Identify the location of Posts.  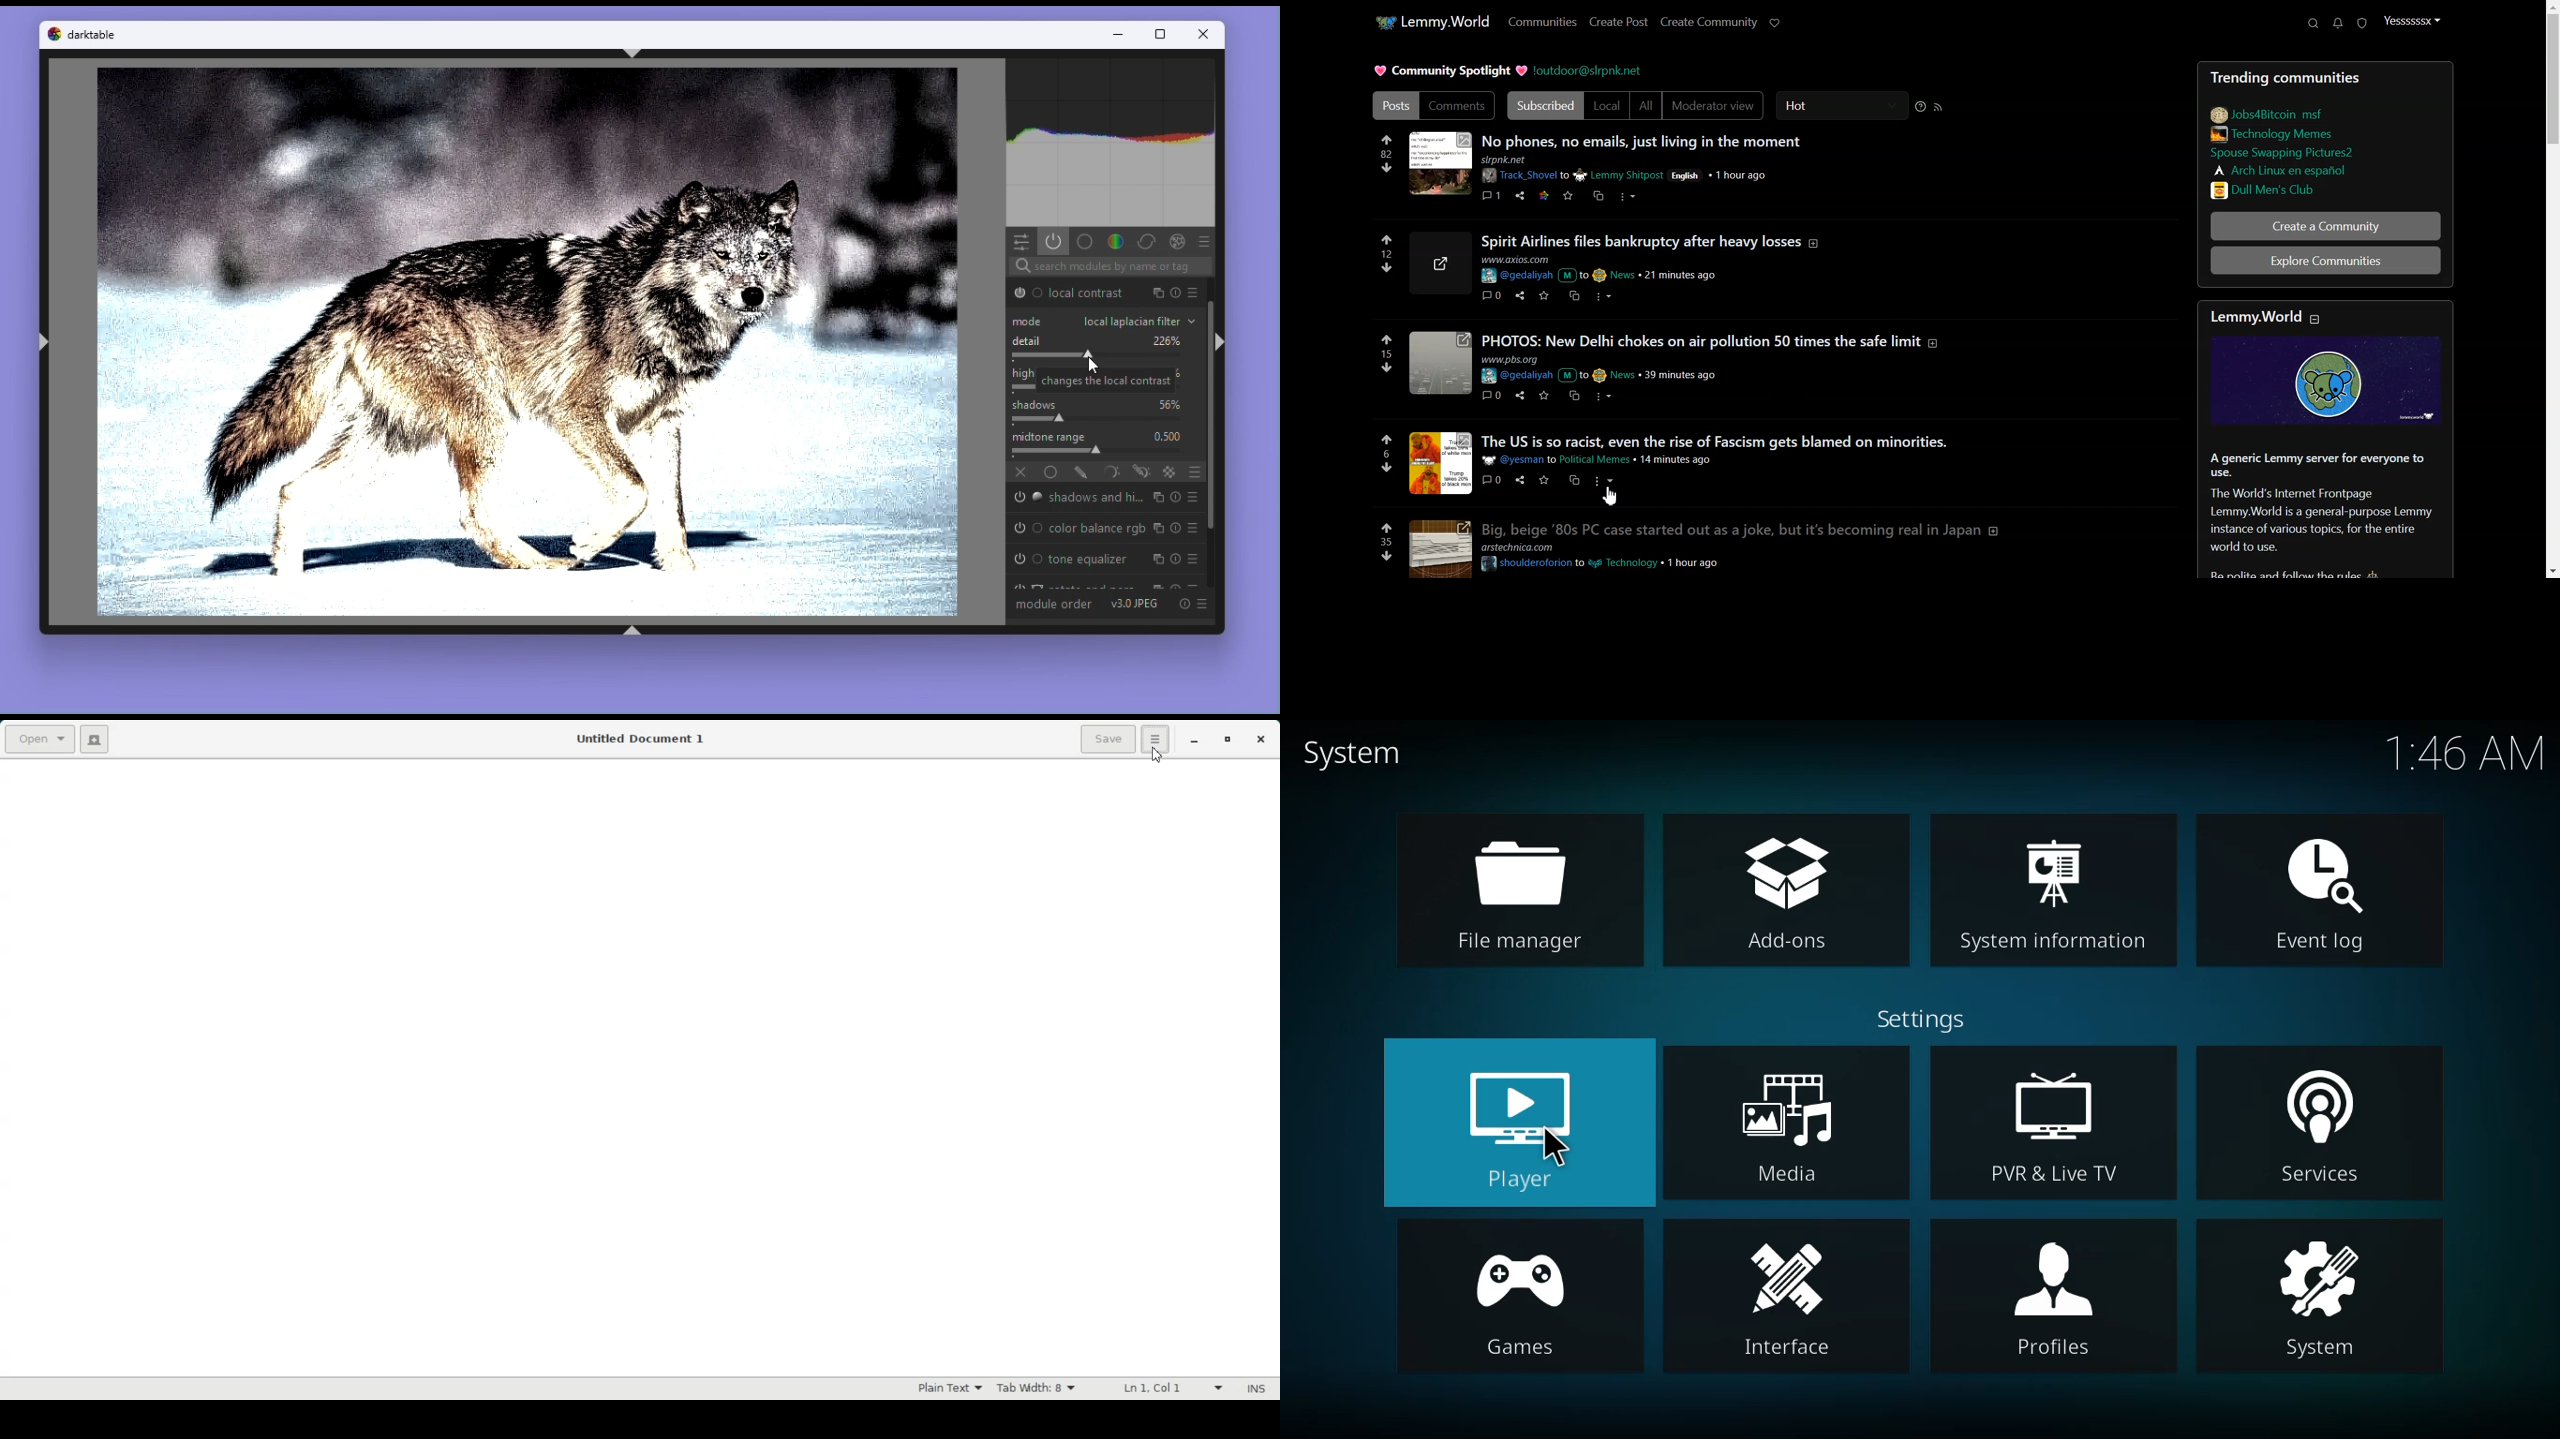
(1809, 140).